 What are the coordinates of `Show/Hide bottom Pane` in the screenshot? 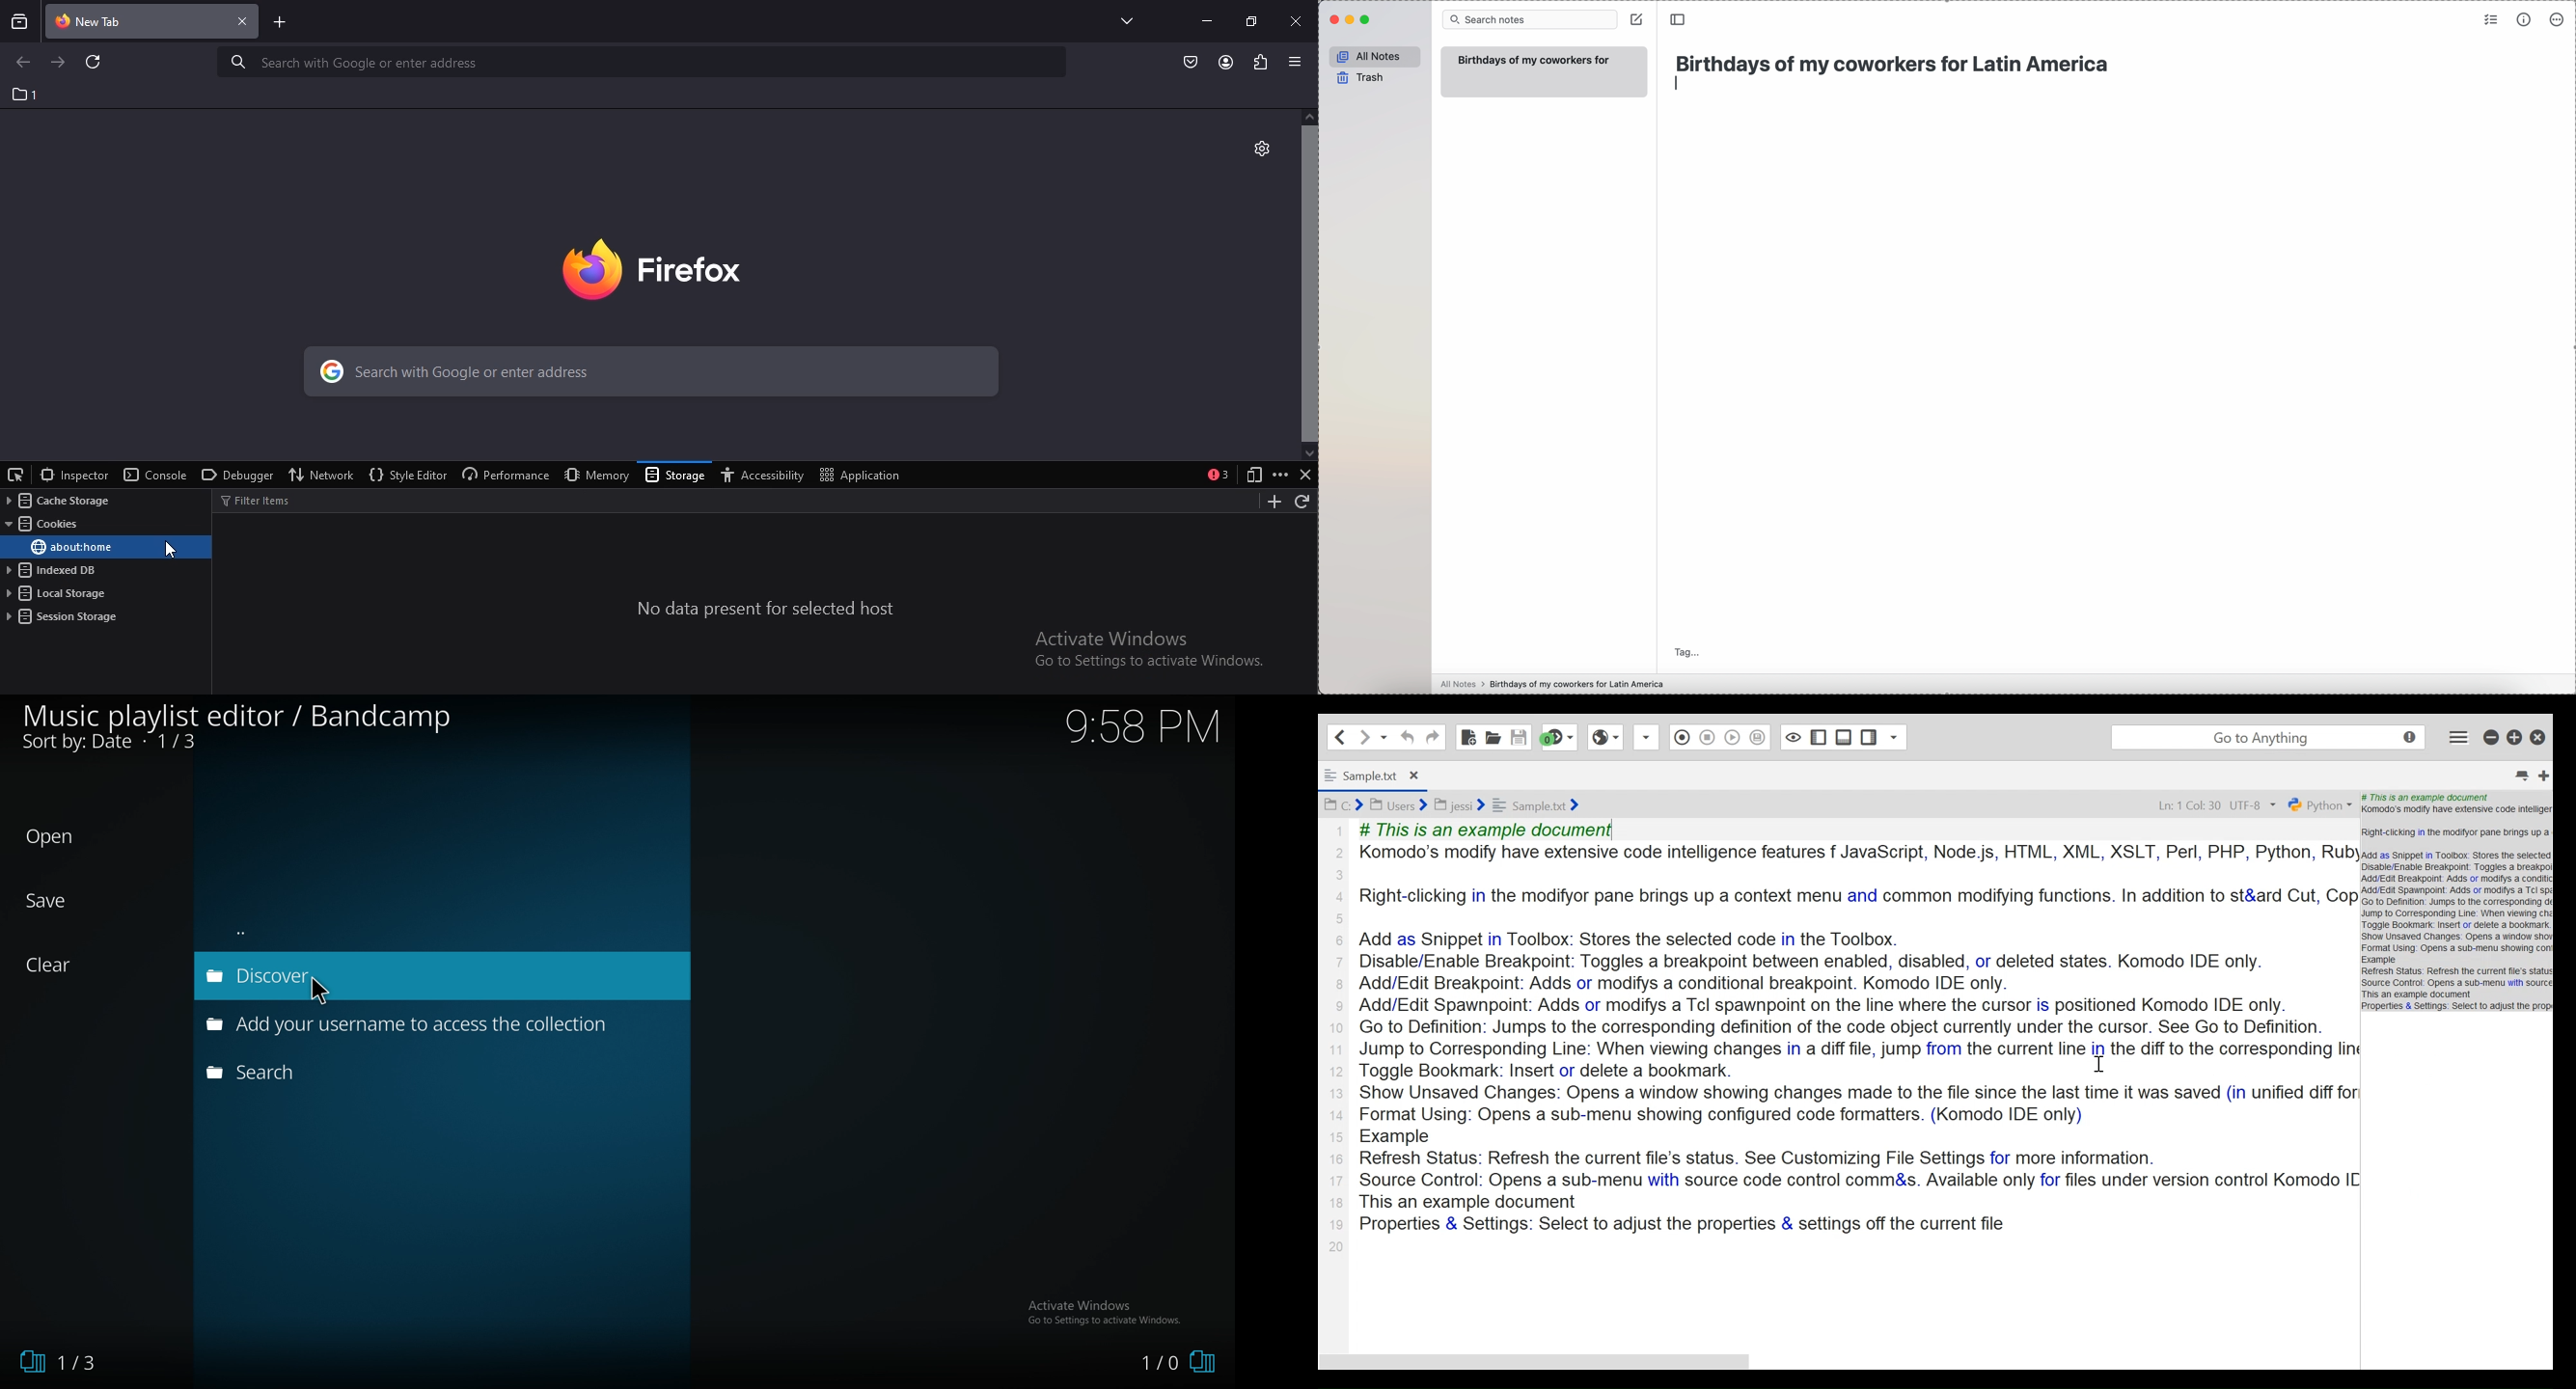 It's located at (1817, 737).